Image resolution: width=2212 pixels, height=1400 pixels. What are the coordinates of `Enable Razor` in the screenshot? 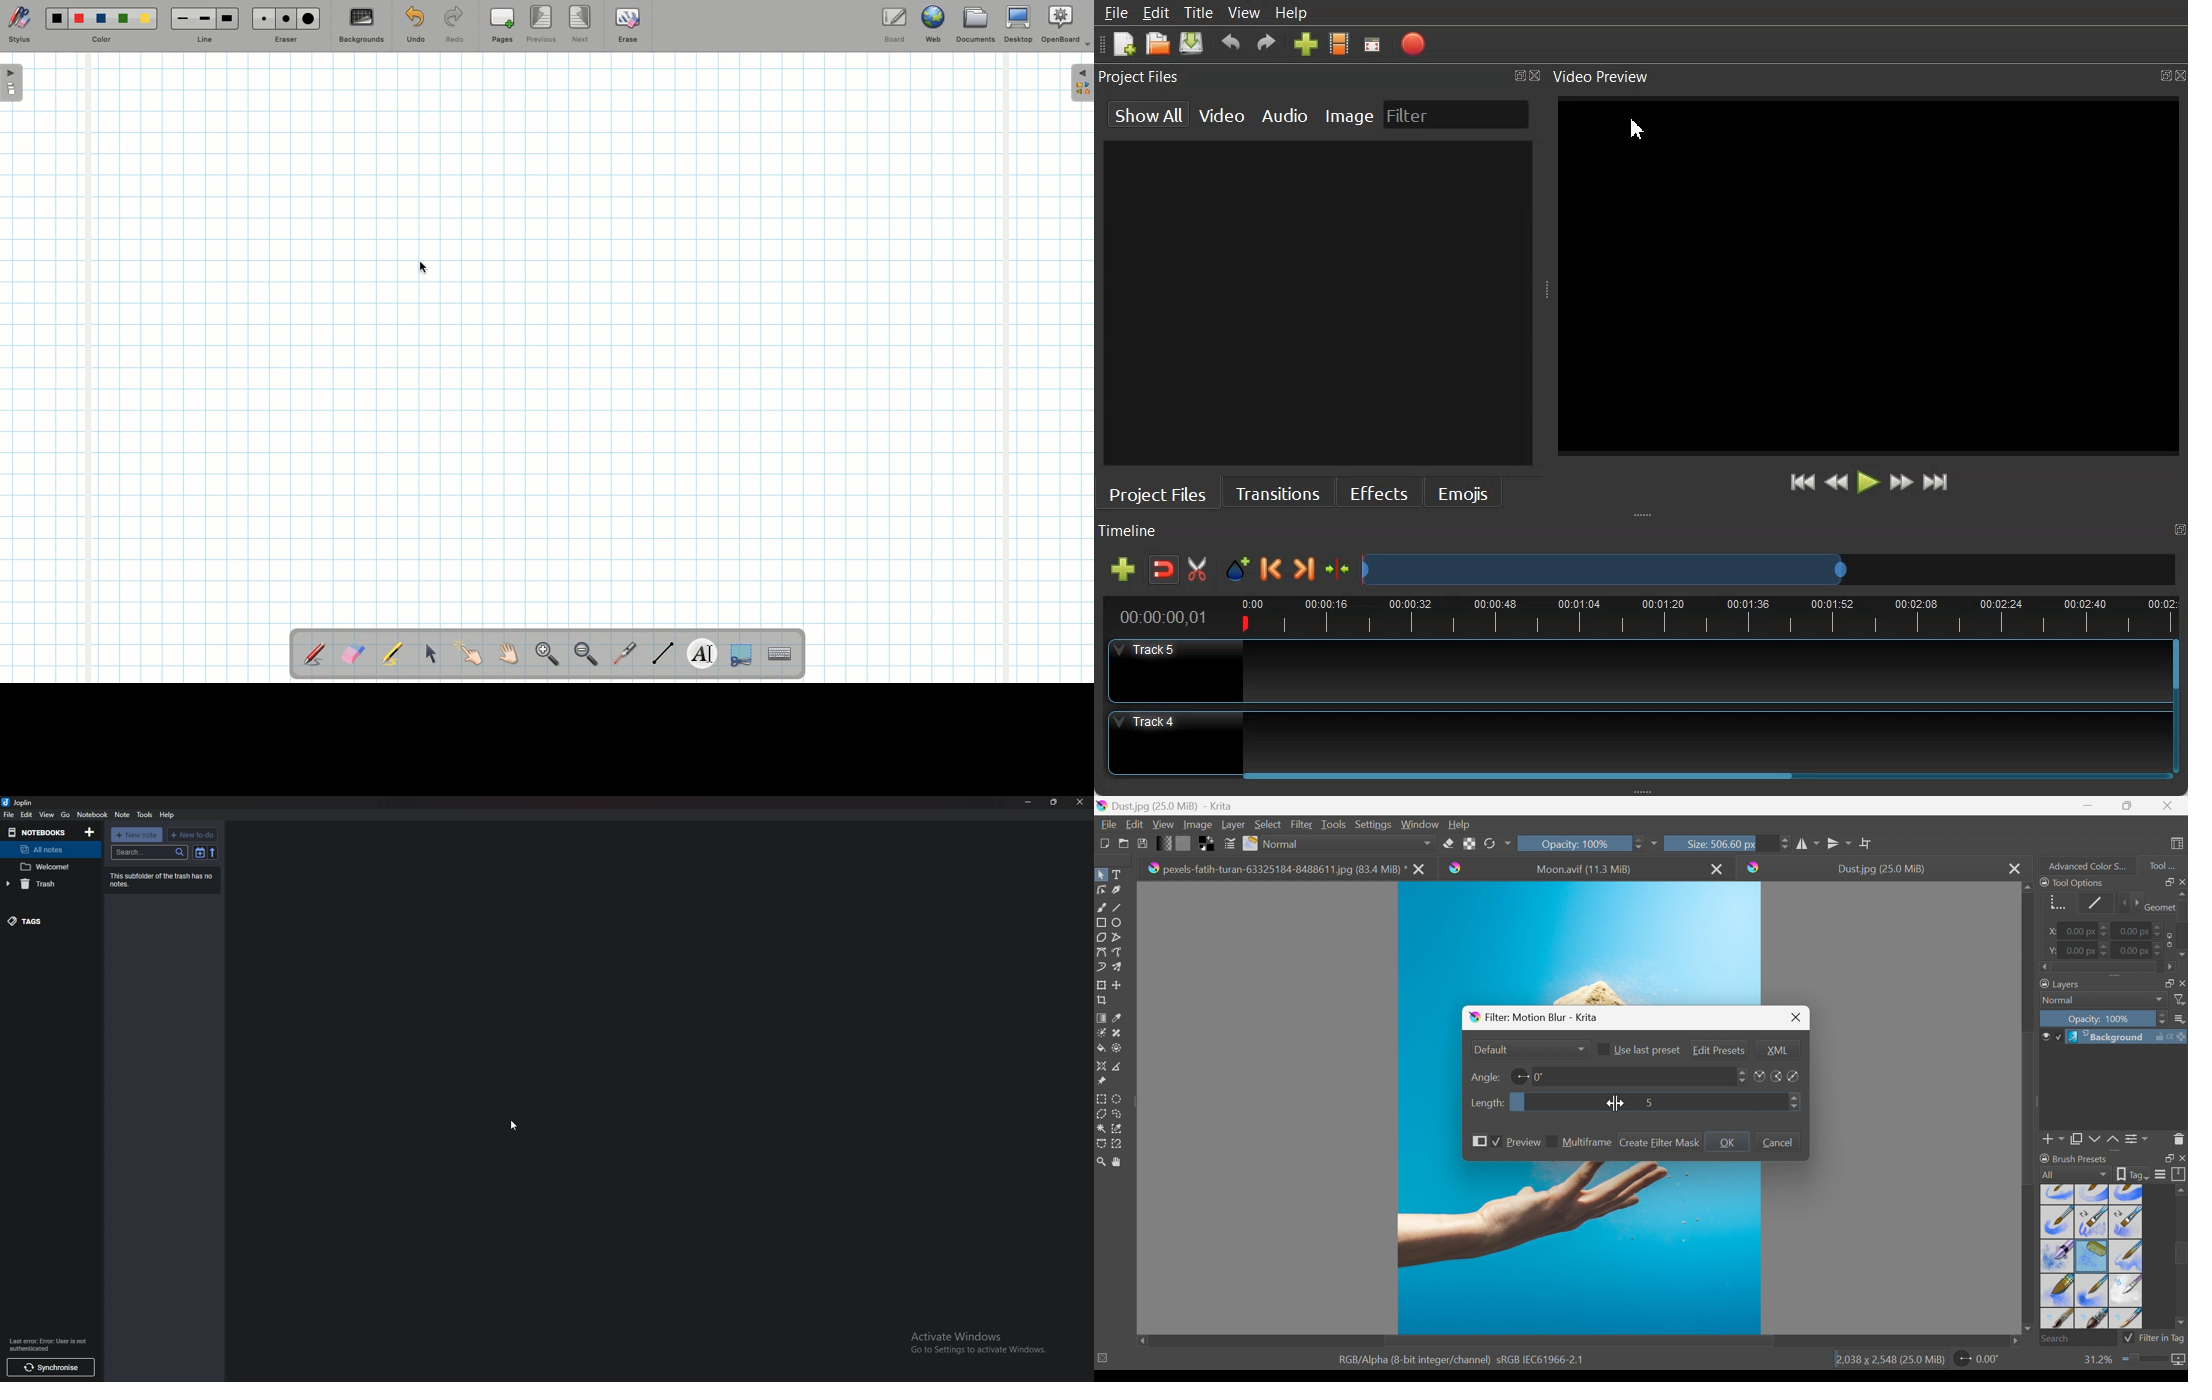 It's located at (1197, 568).